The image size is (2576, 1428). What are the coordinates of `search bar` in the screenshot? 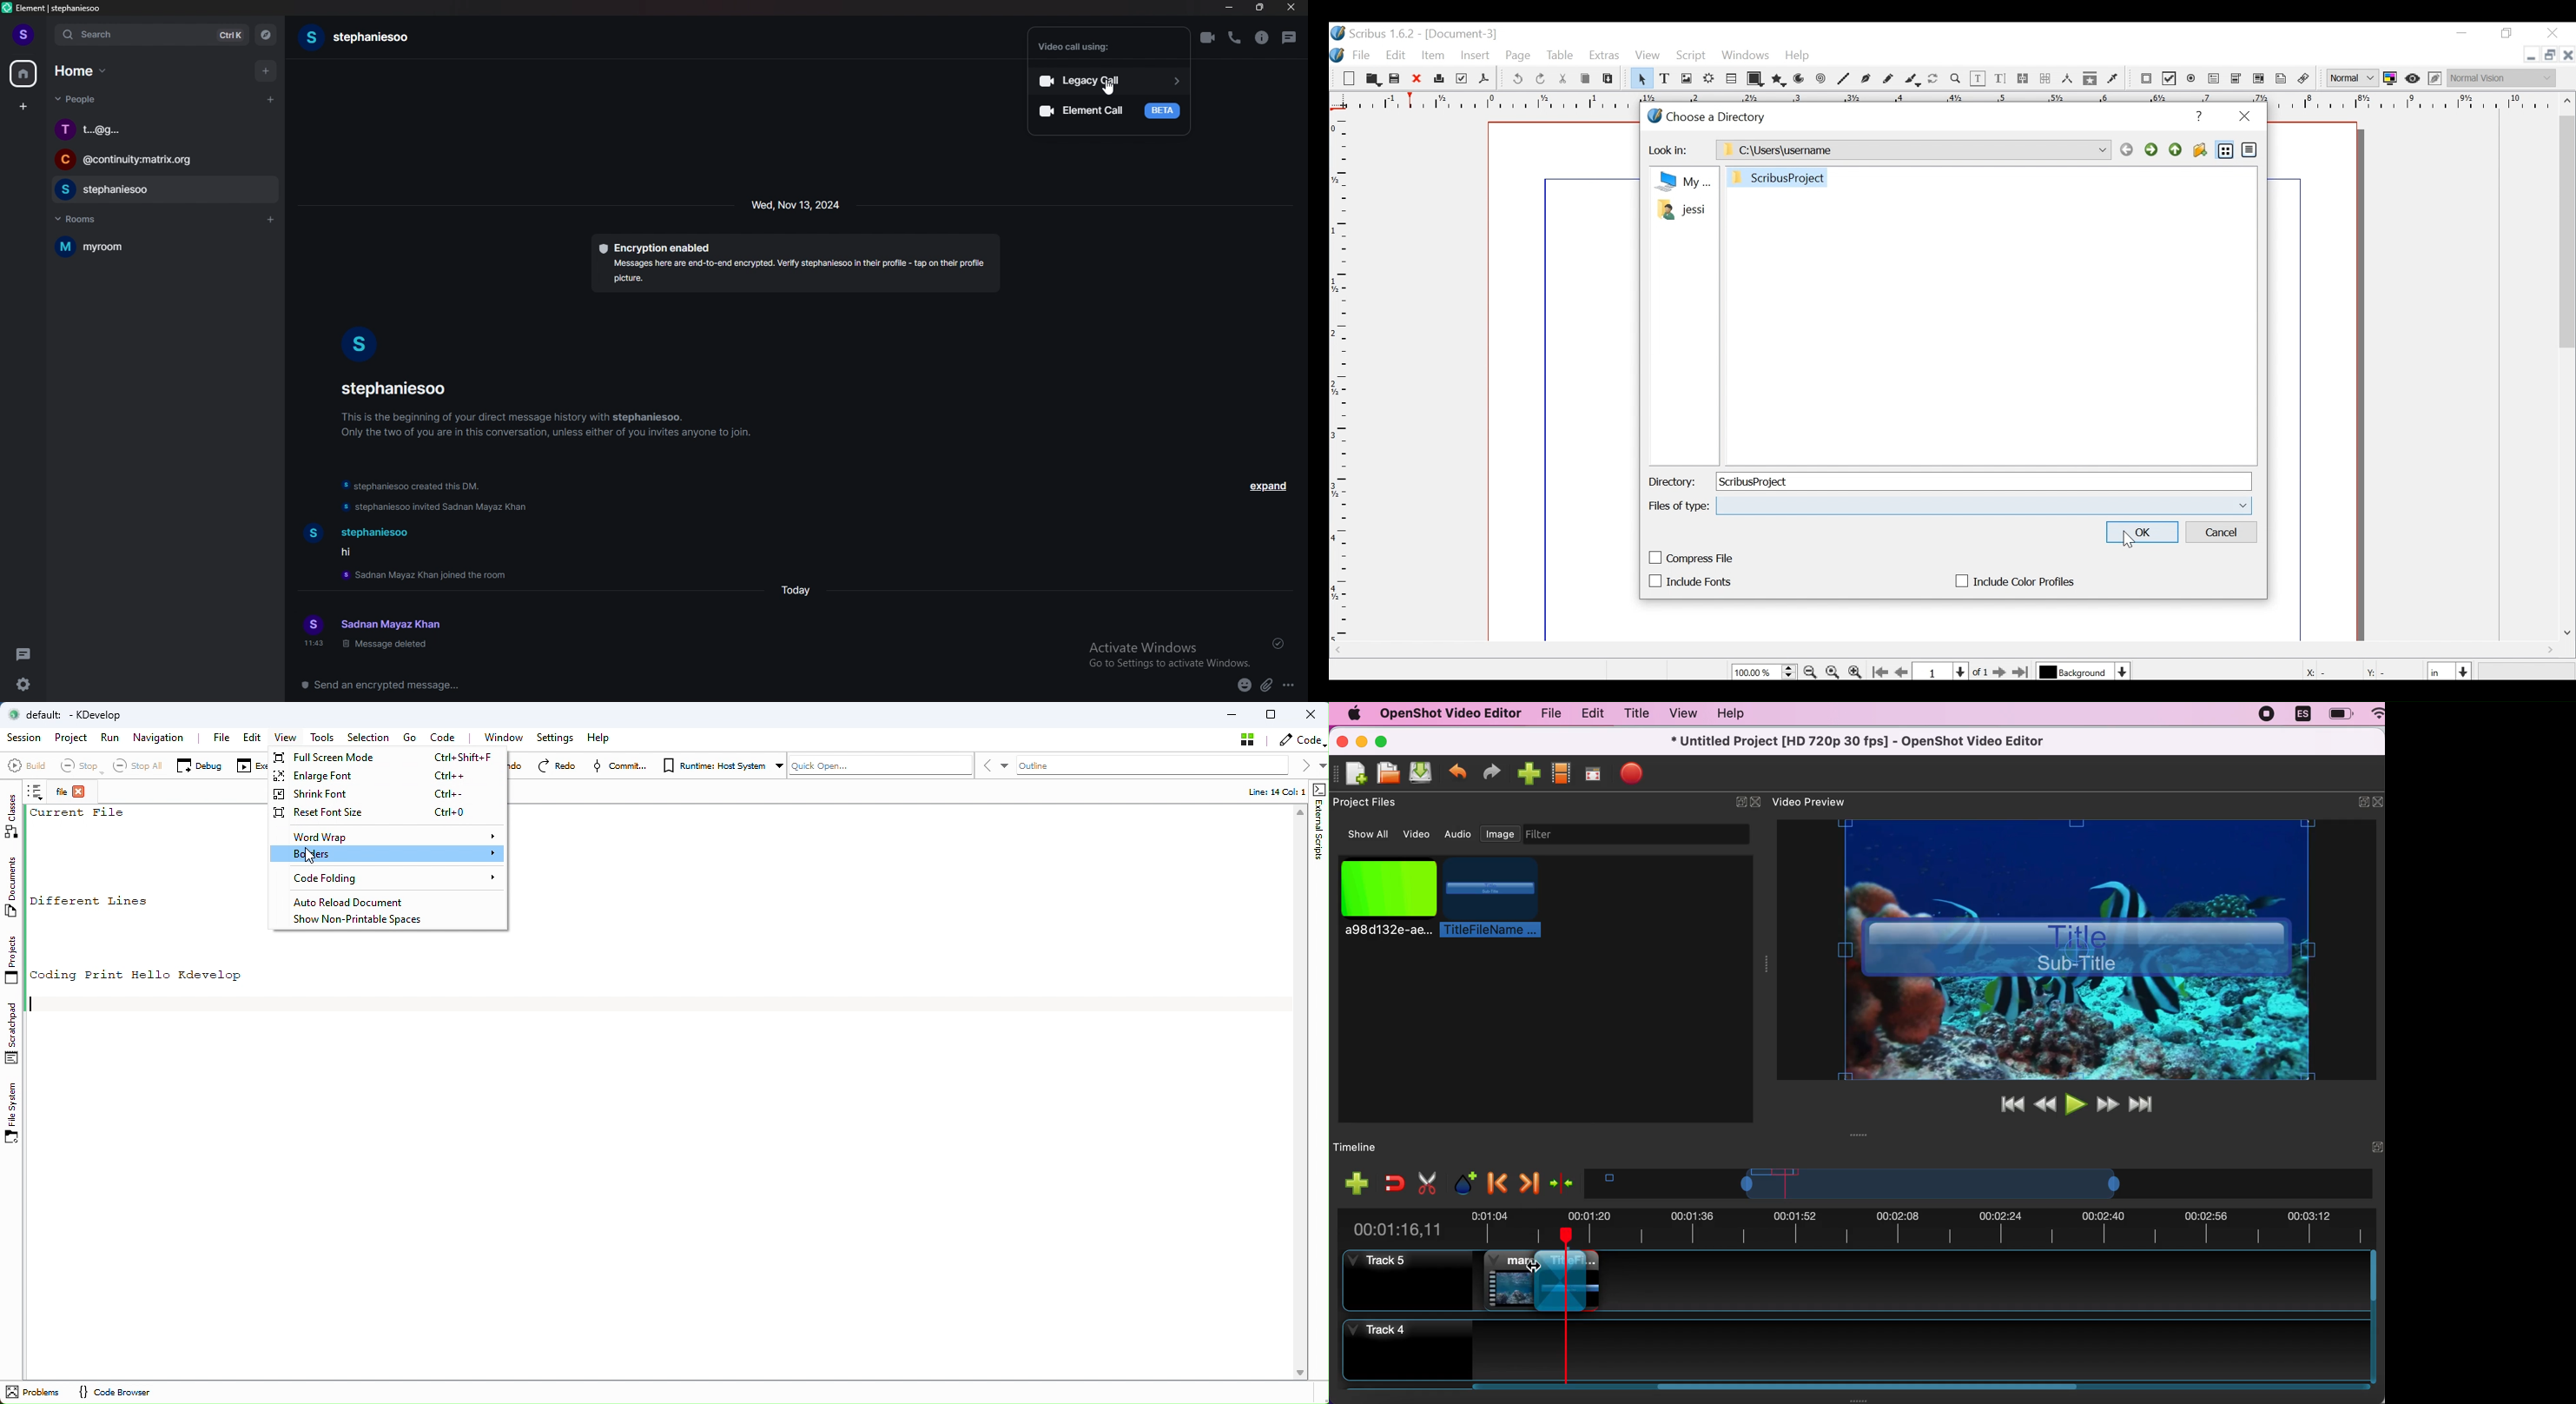 It's located at (151, 35).